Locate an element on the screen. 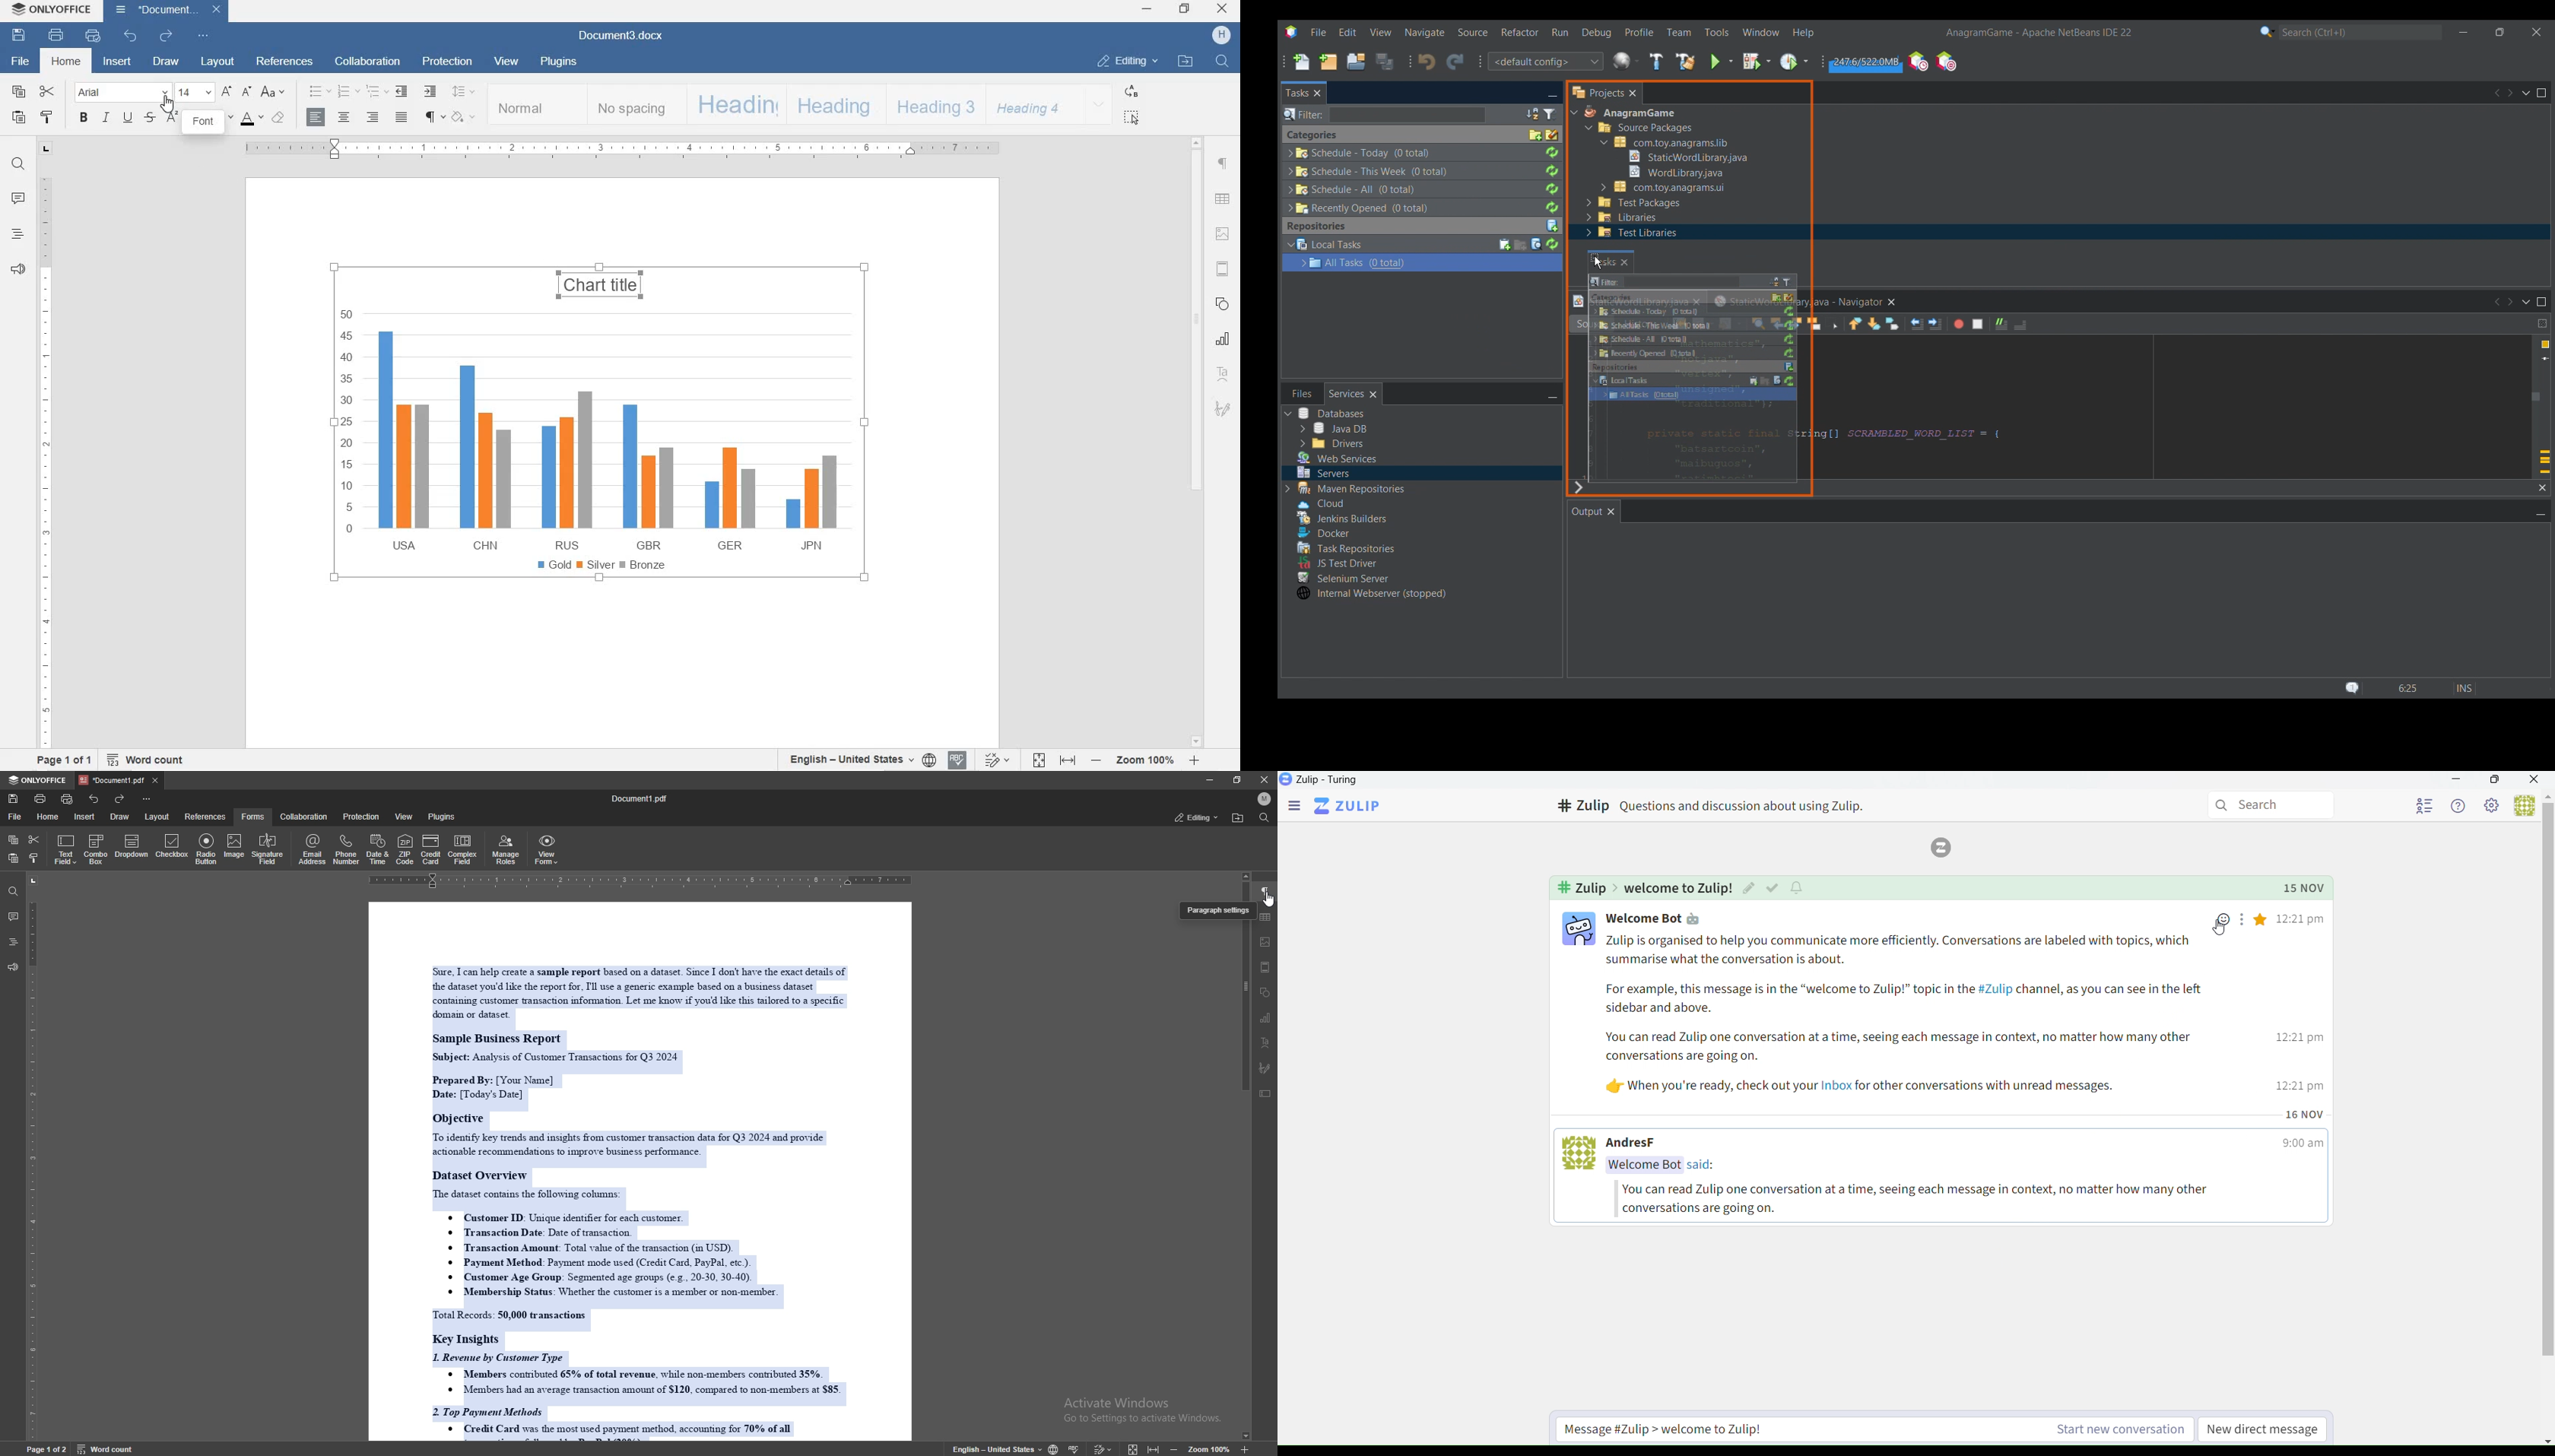 The image size is (2576, 1456). Section title is located at coordinates (1312, 135).